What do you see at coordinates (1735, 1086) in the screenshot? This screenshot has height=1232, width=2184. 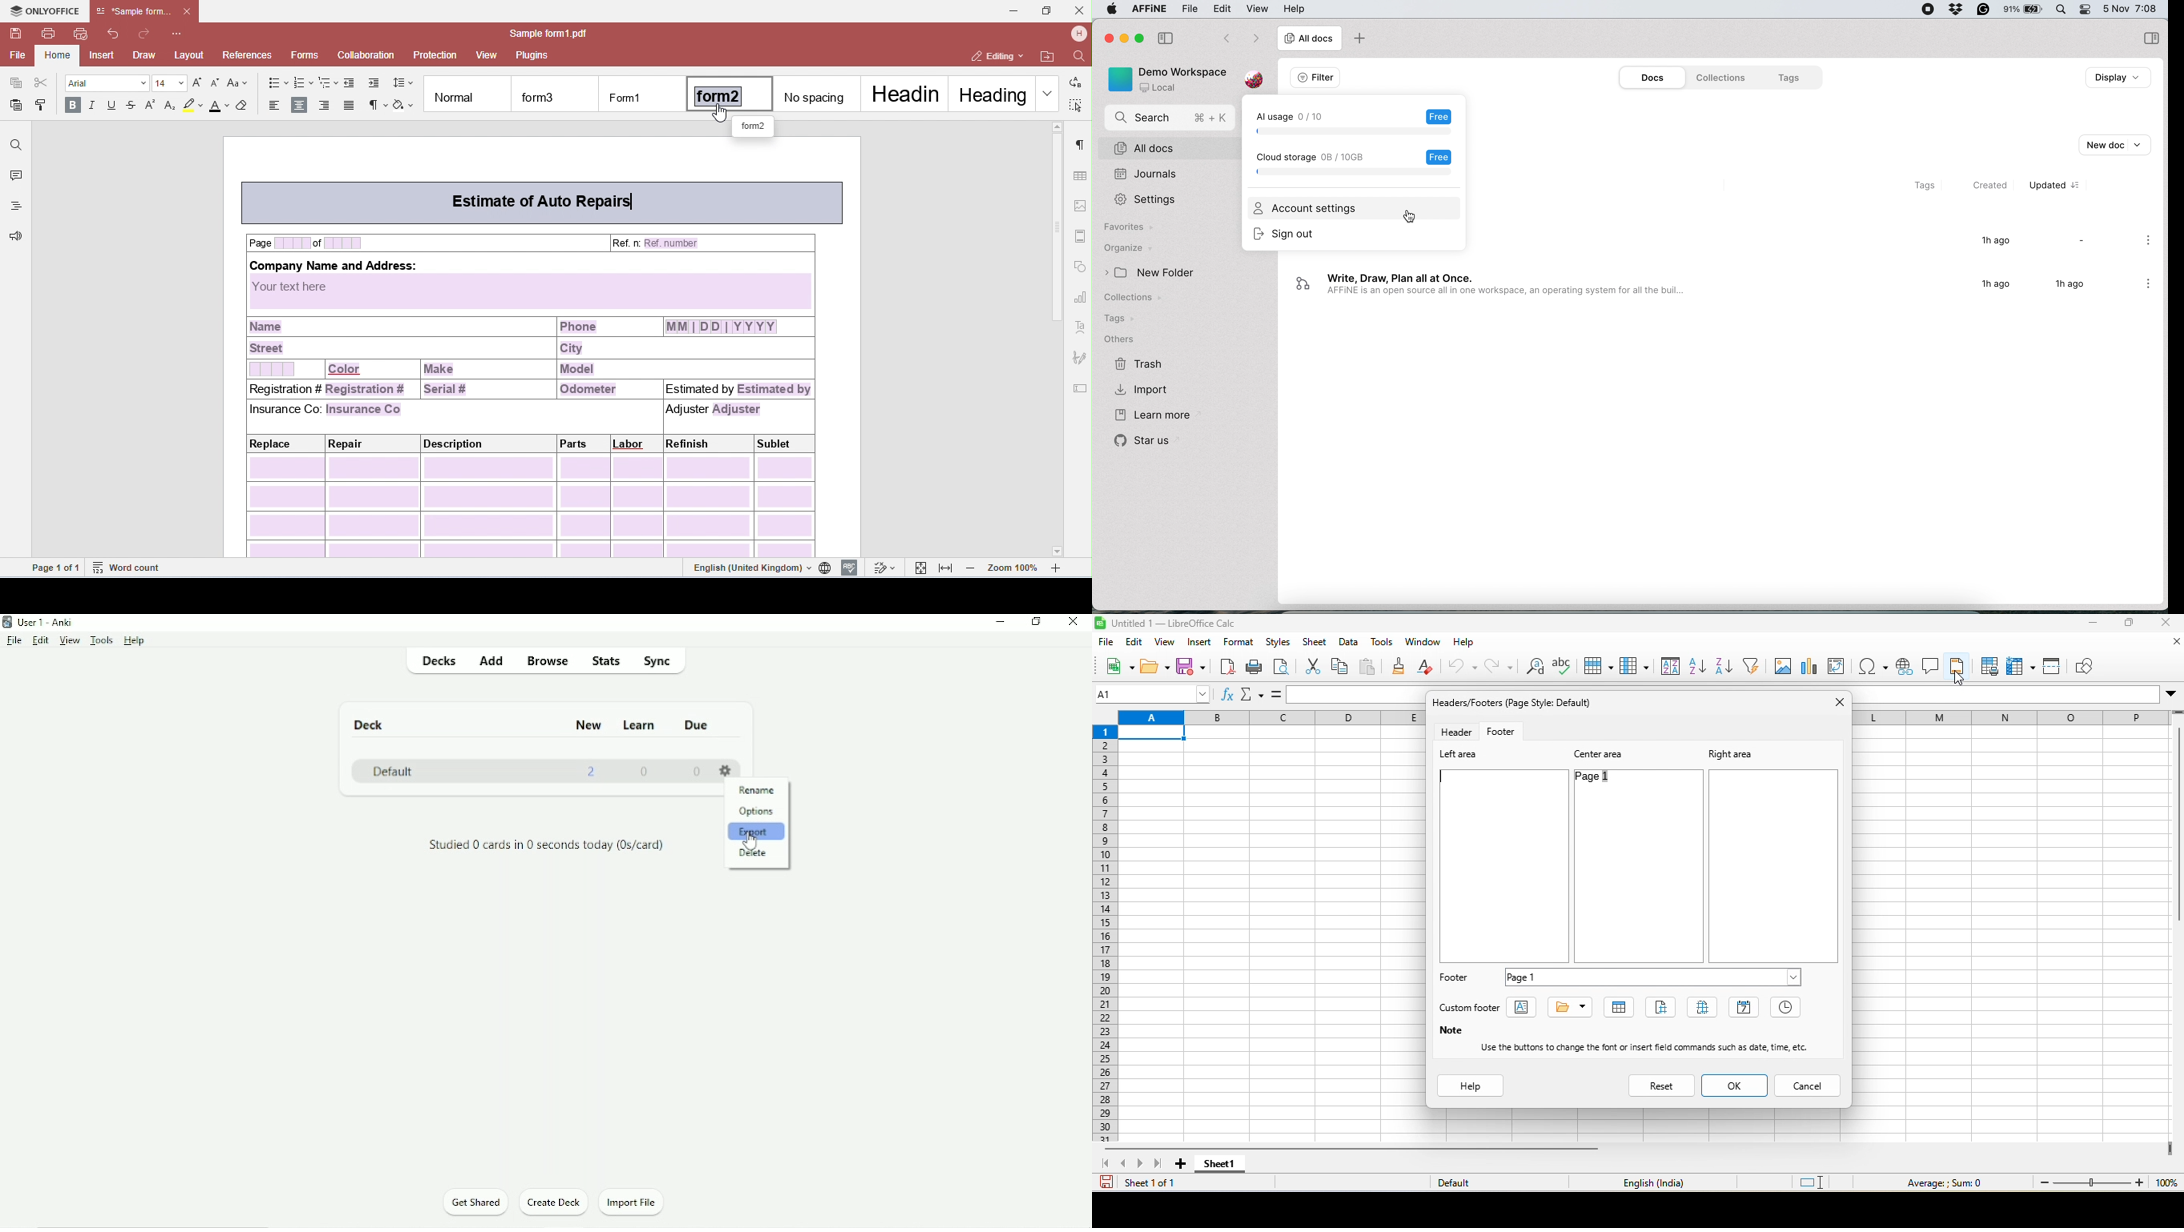 I see `ok` at bounding box center [1735, 1086].